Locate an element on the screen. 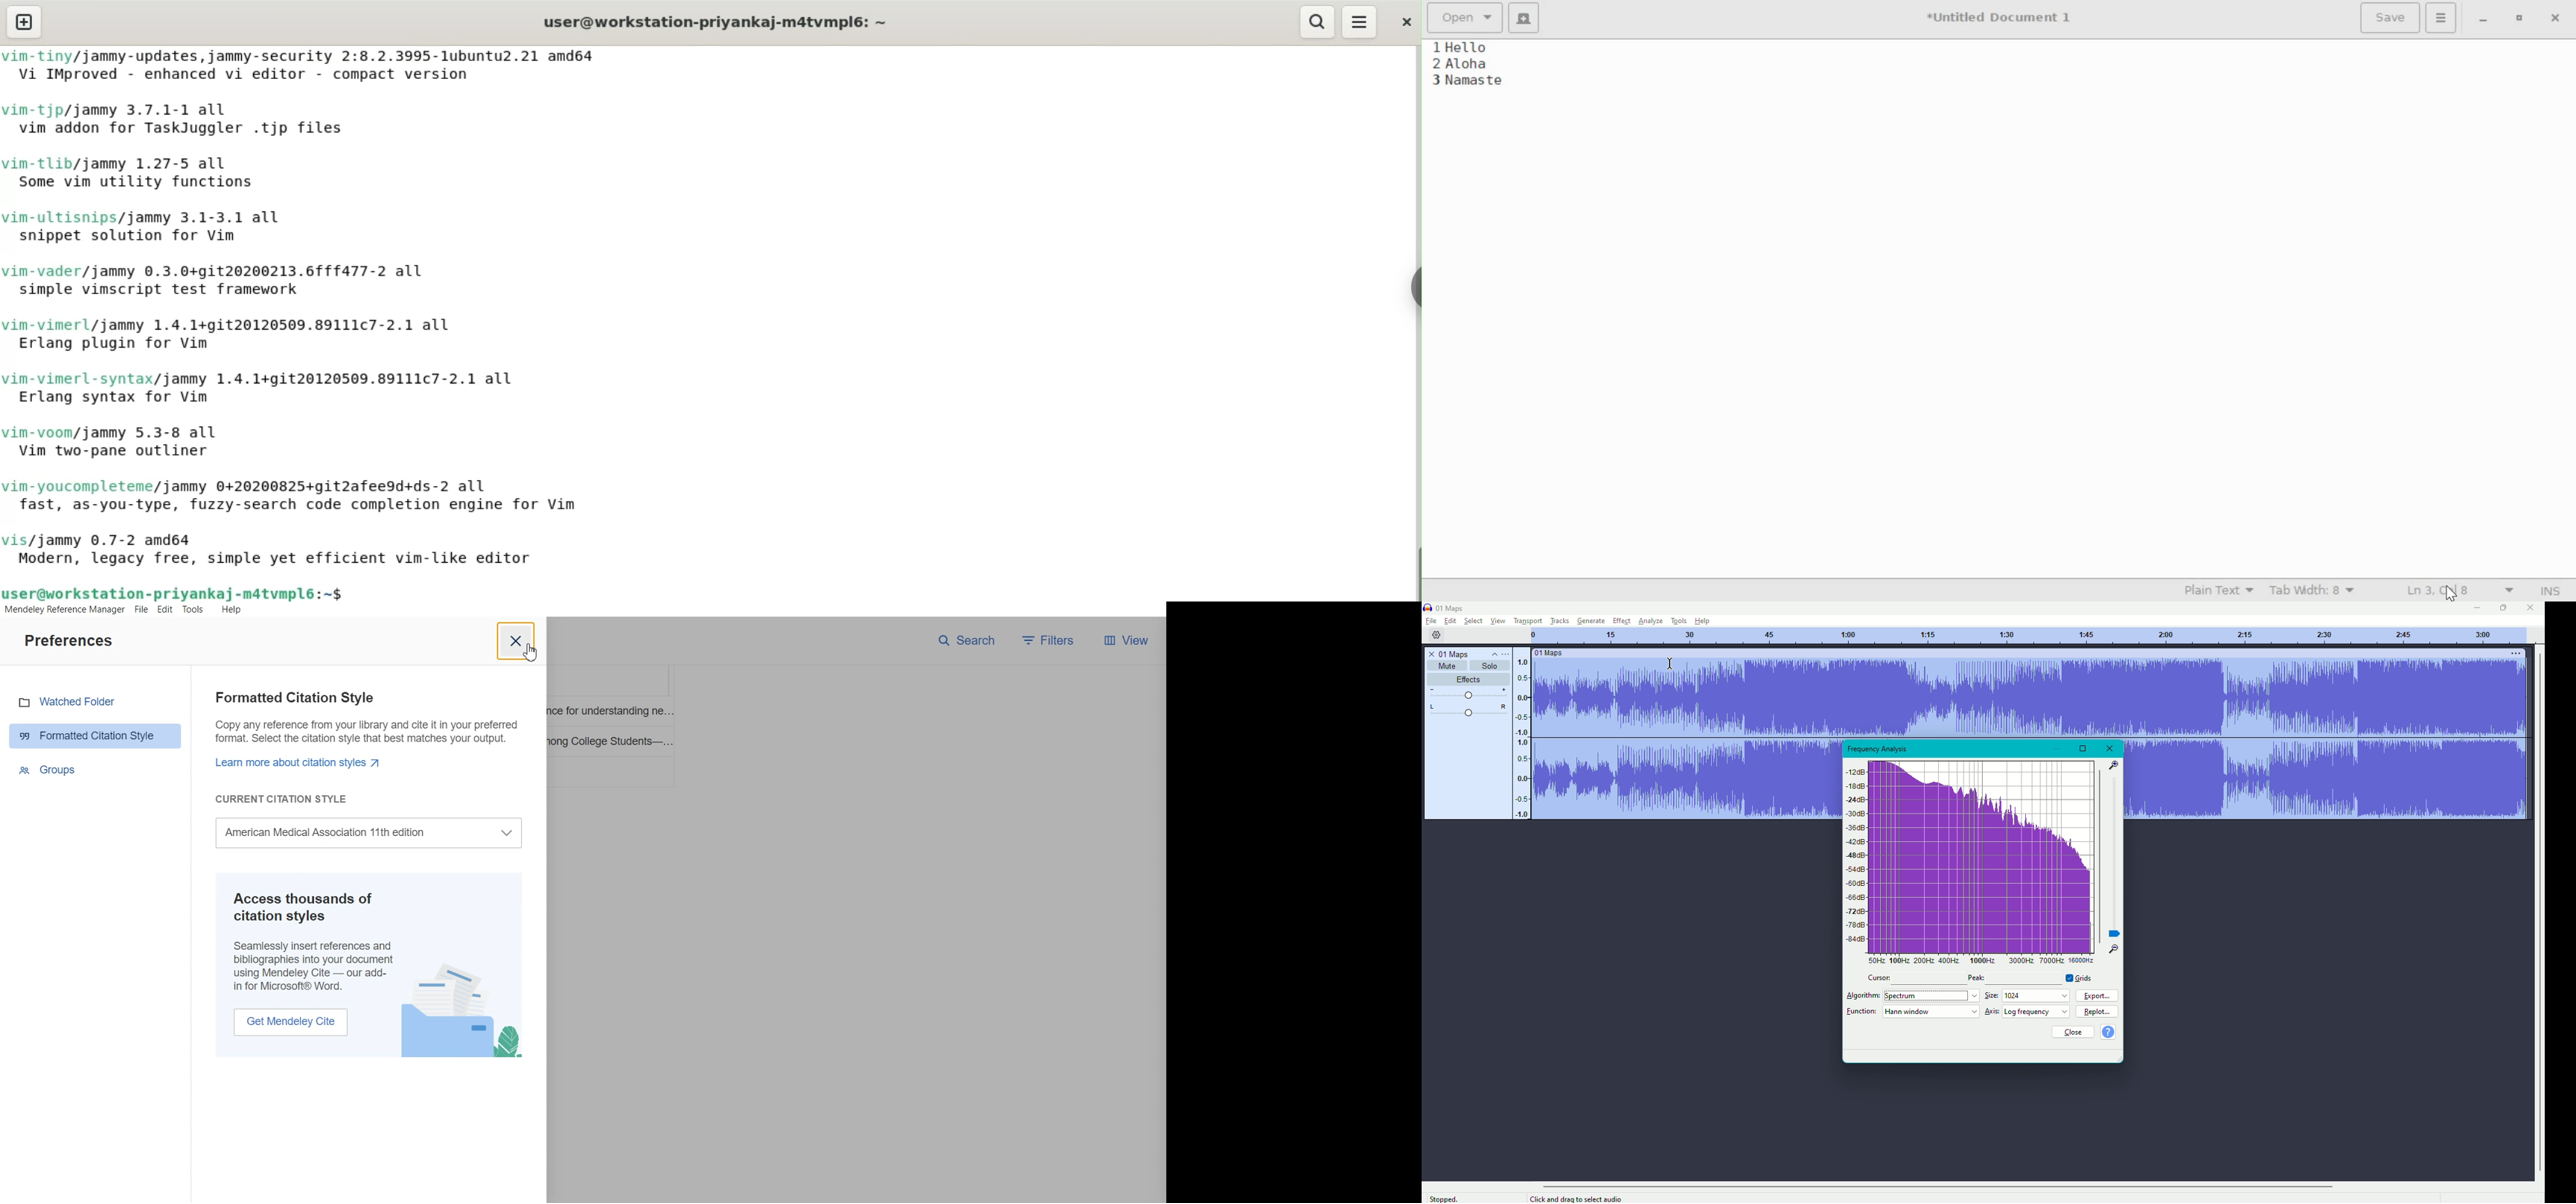 The height and width of the screenshot is (1204, 2576). Replot is located at coordinates (2099, 1012).